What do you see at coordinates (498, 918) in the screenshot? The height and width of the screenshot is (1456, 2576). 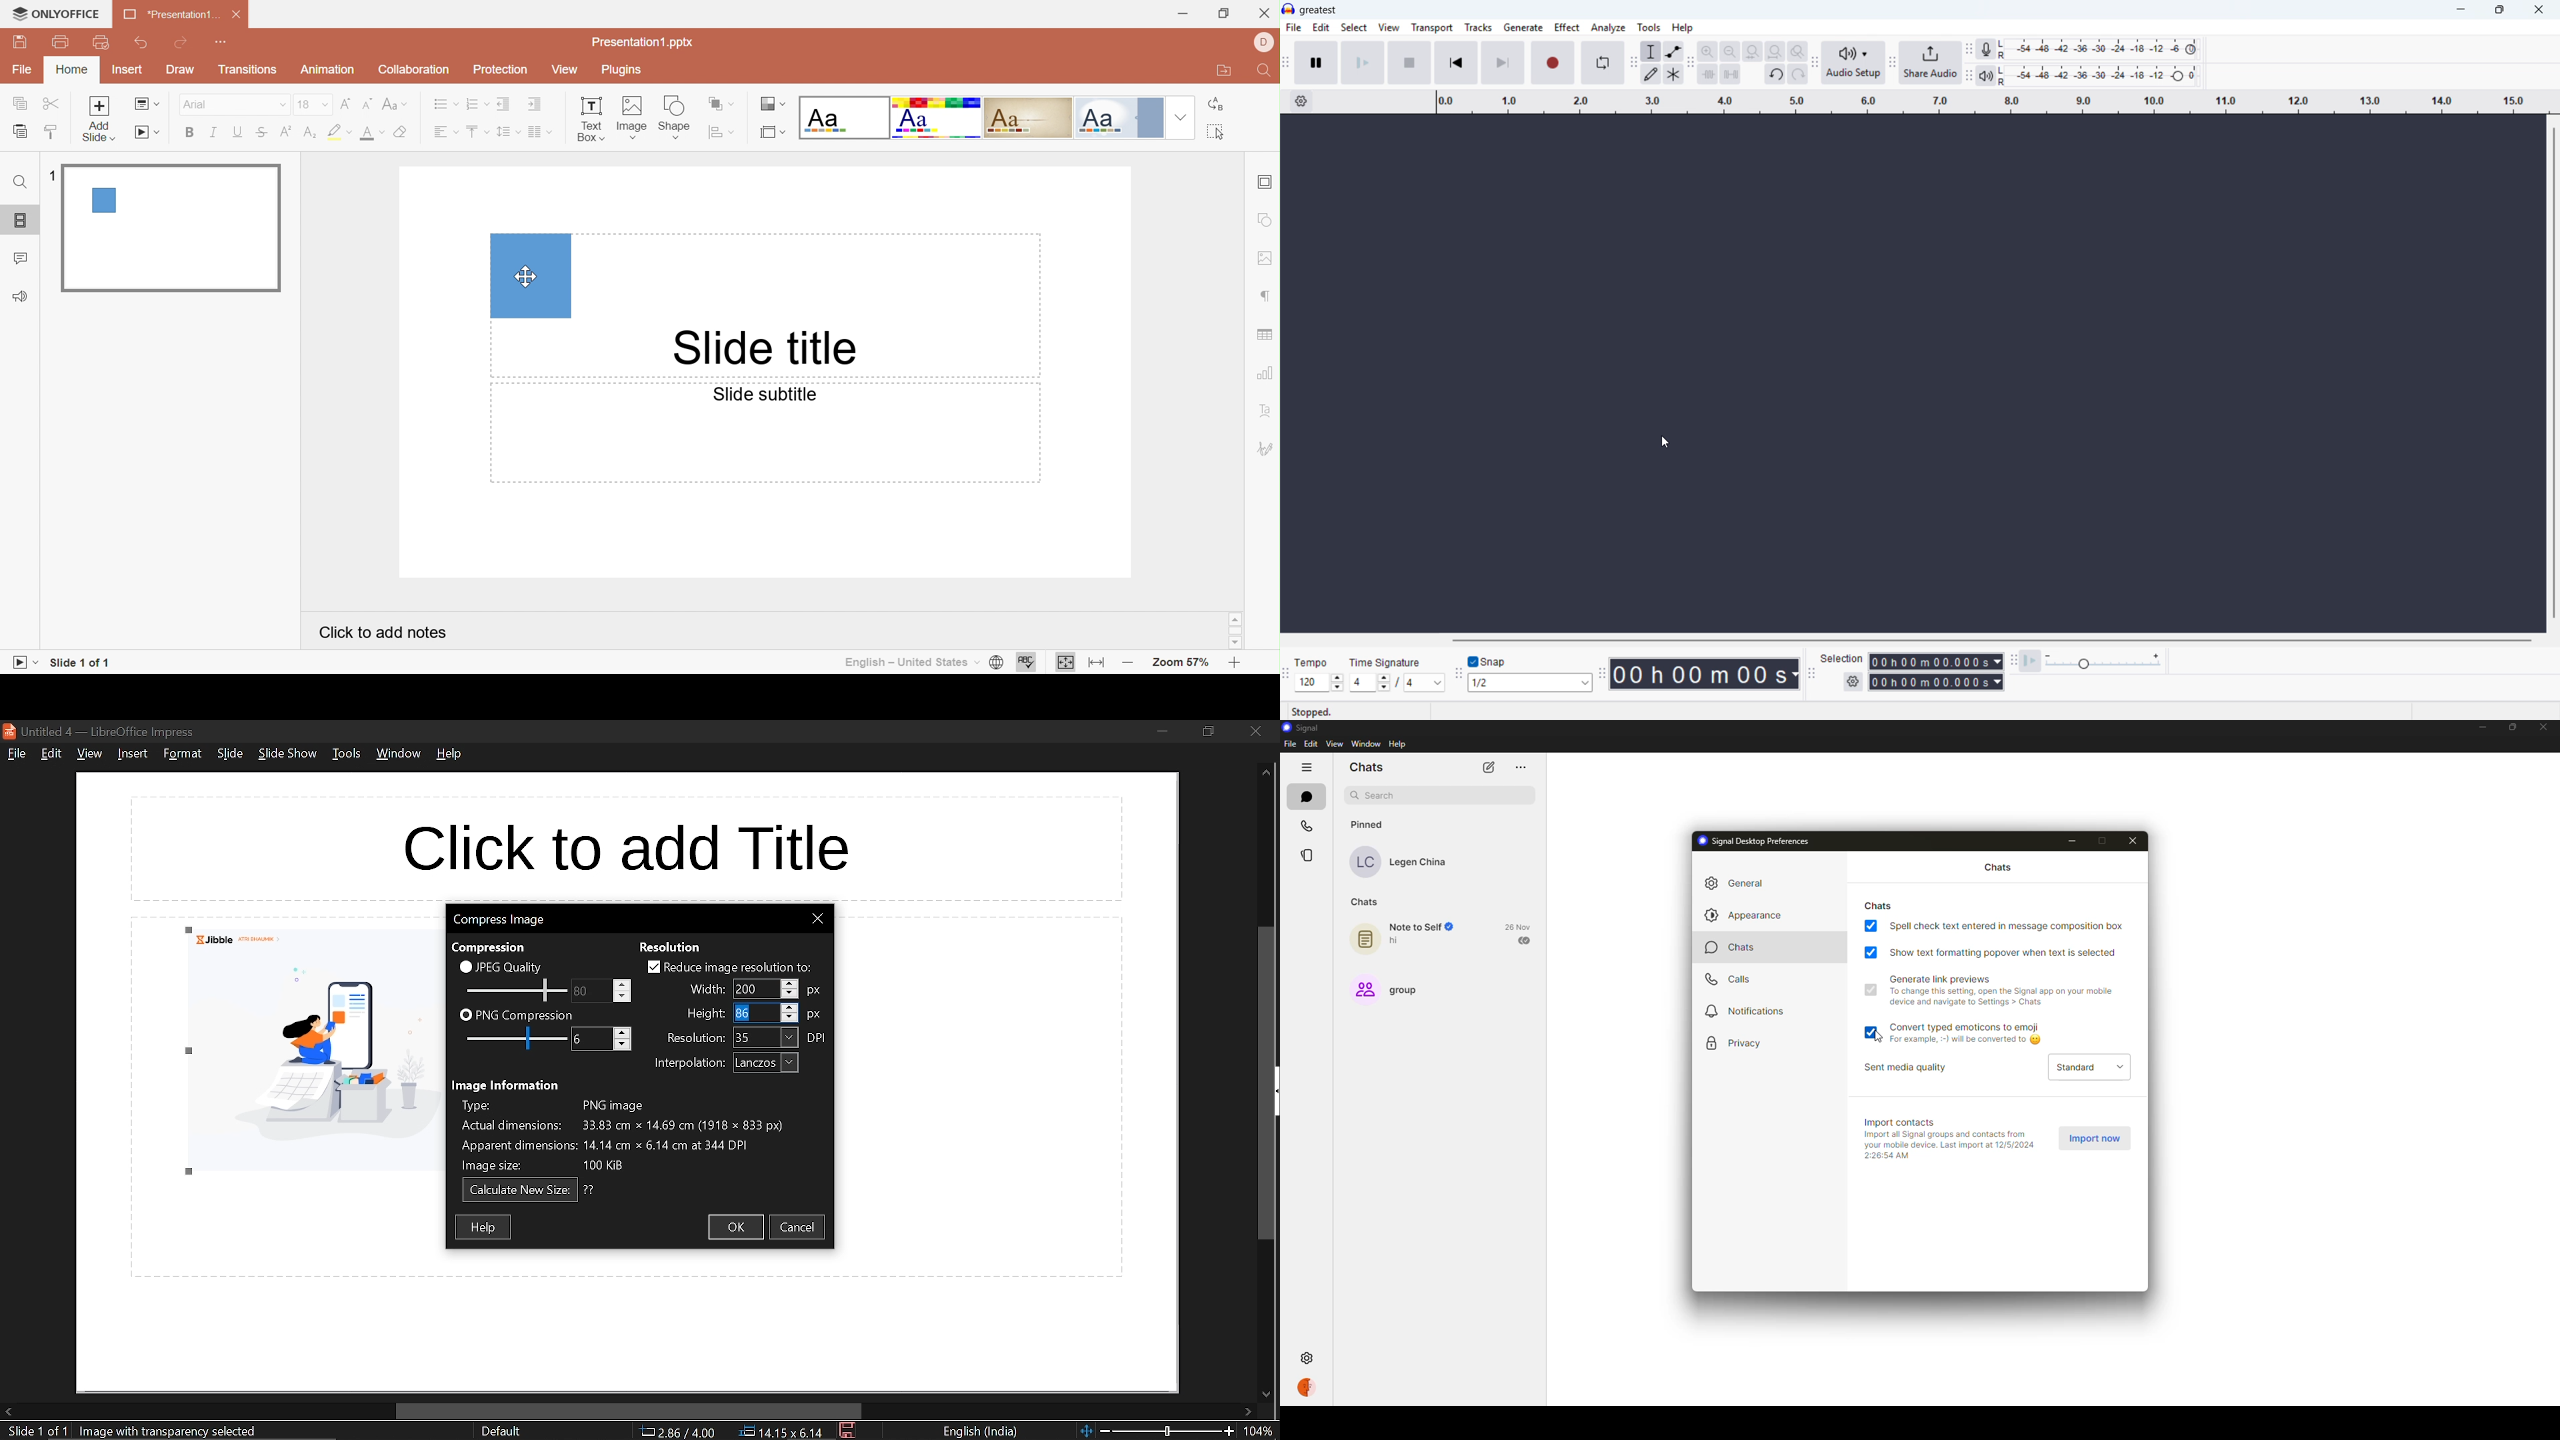 I see `current window` at bounding box center [498, 918].